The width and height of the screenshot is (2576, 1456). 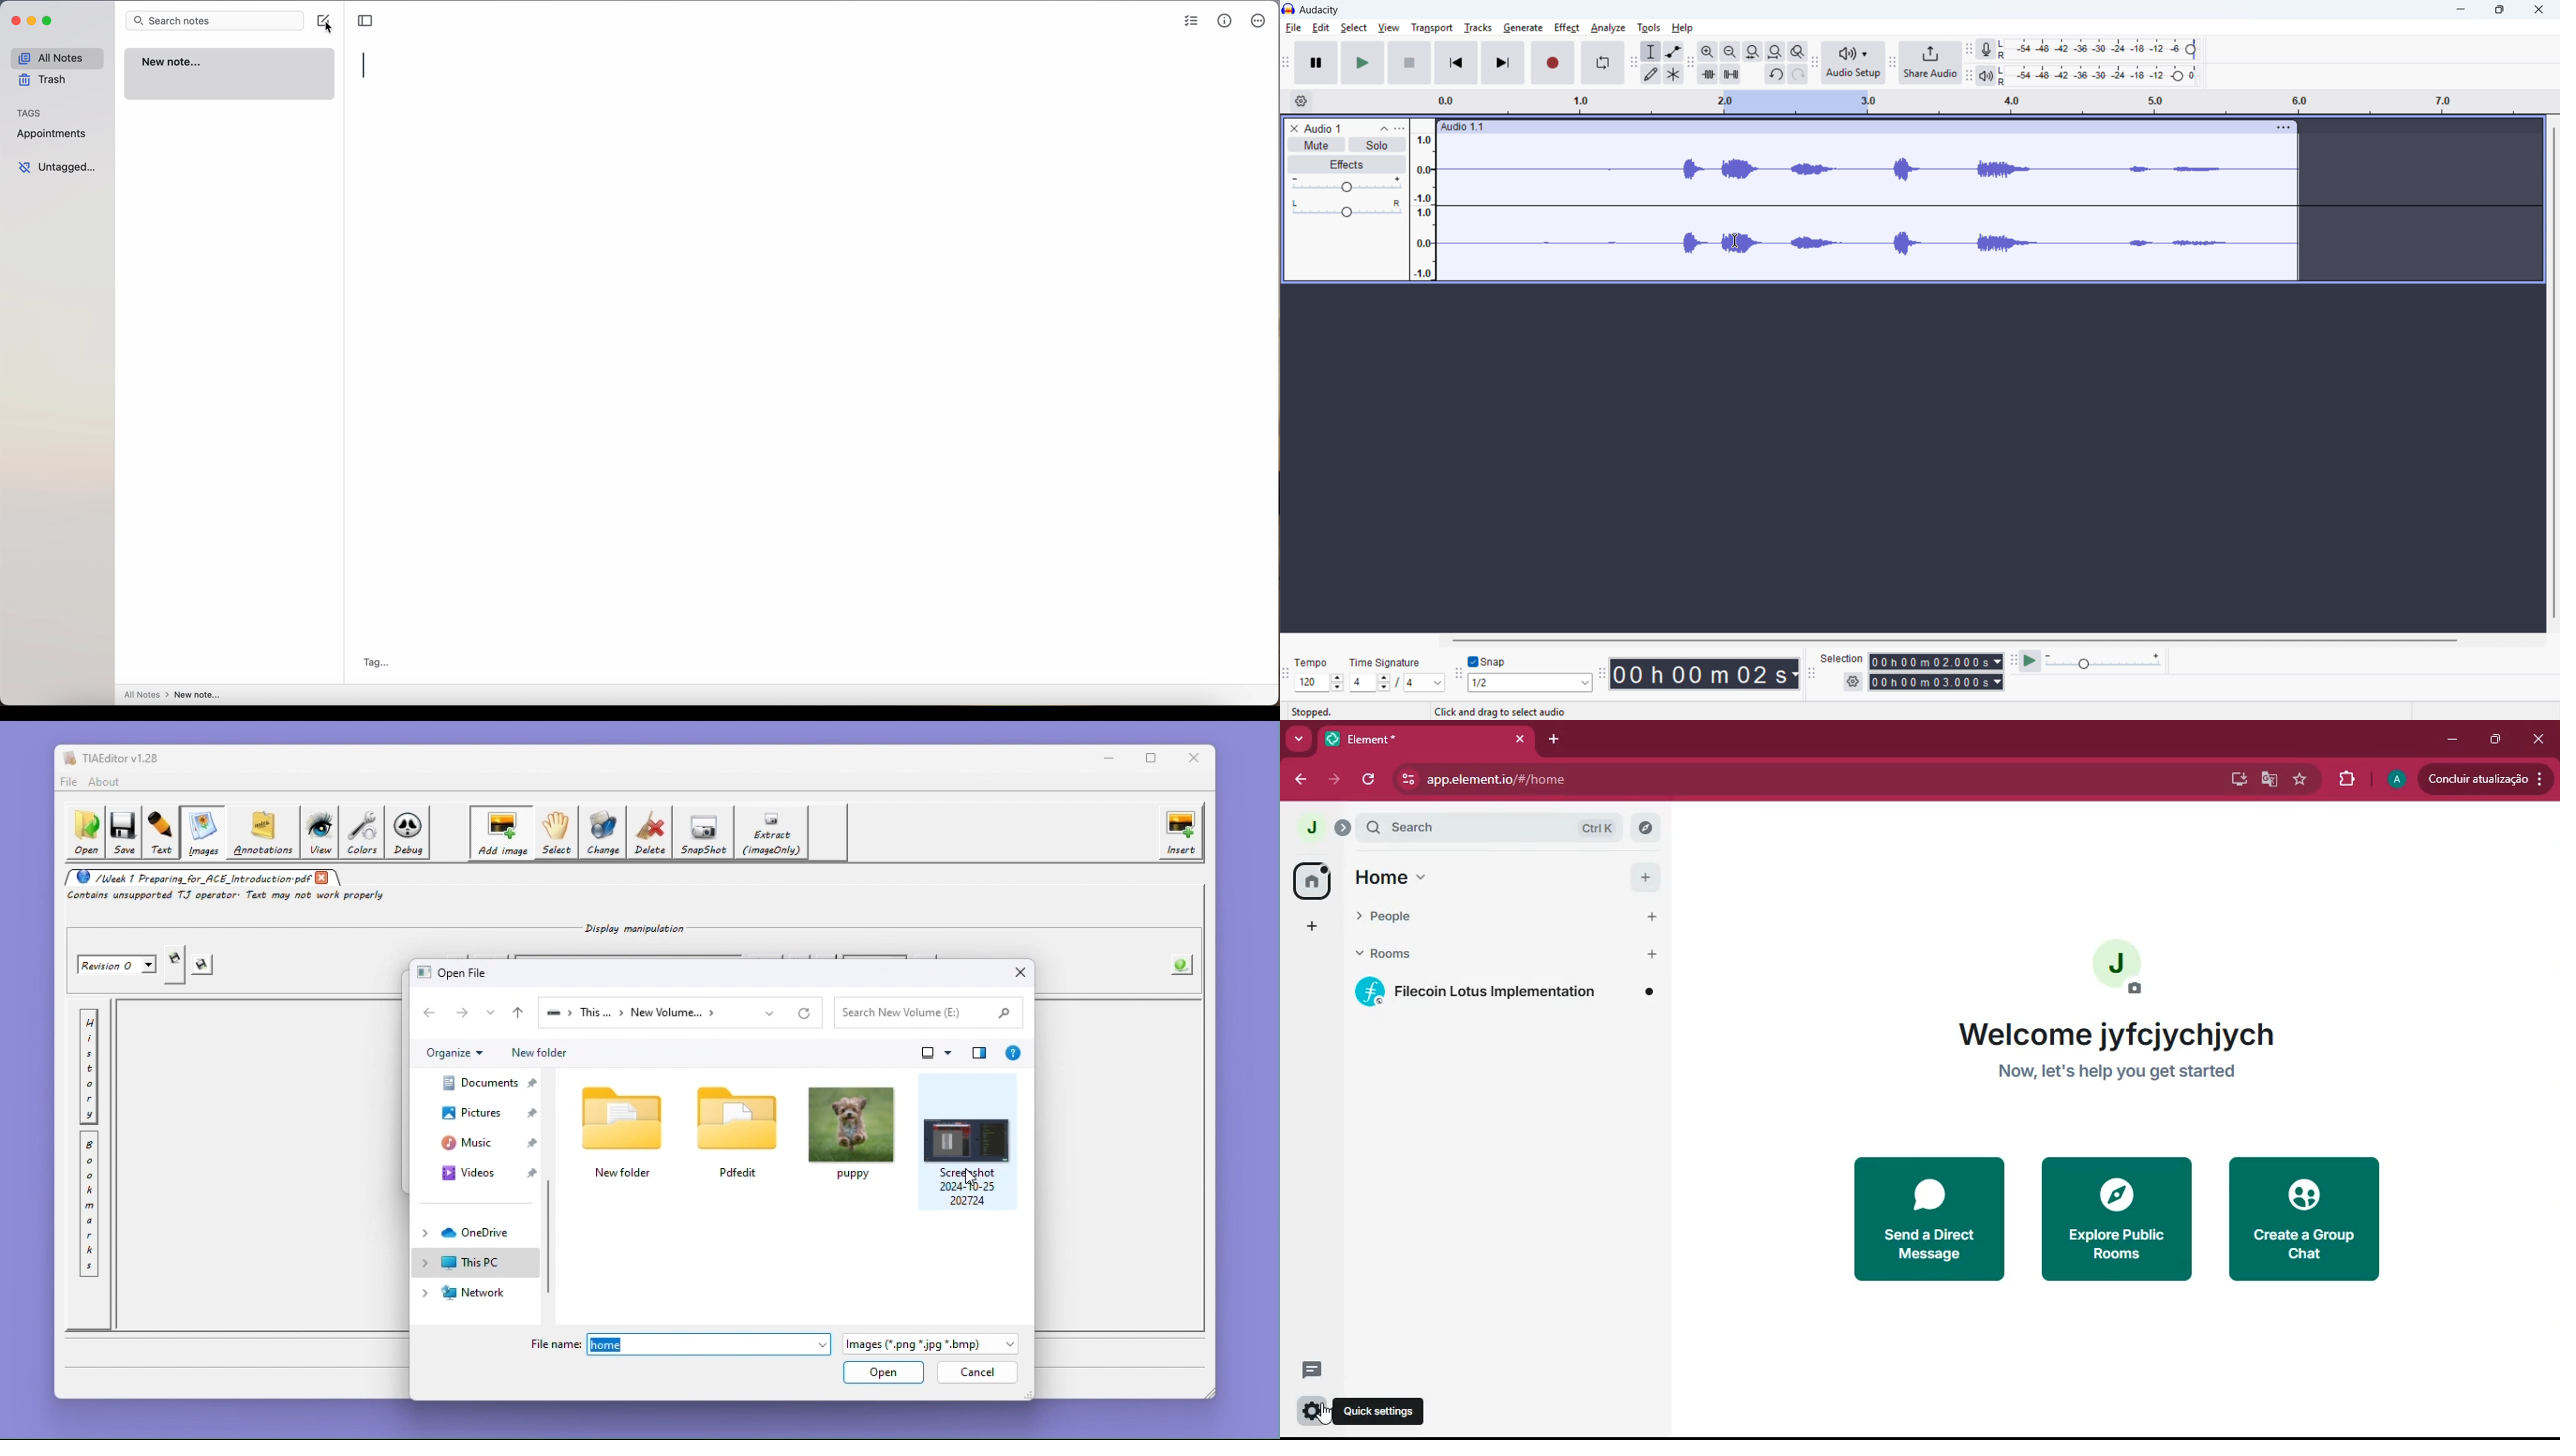 What do you see at coordinates (1423, 199) in the screenshot?
I see `Amplitude` at bounding box center [1423, 199].